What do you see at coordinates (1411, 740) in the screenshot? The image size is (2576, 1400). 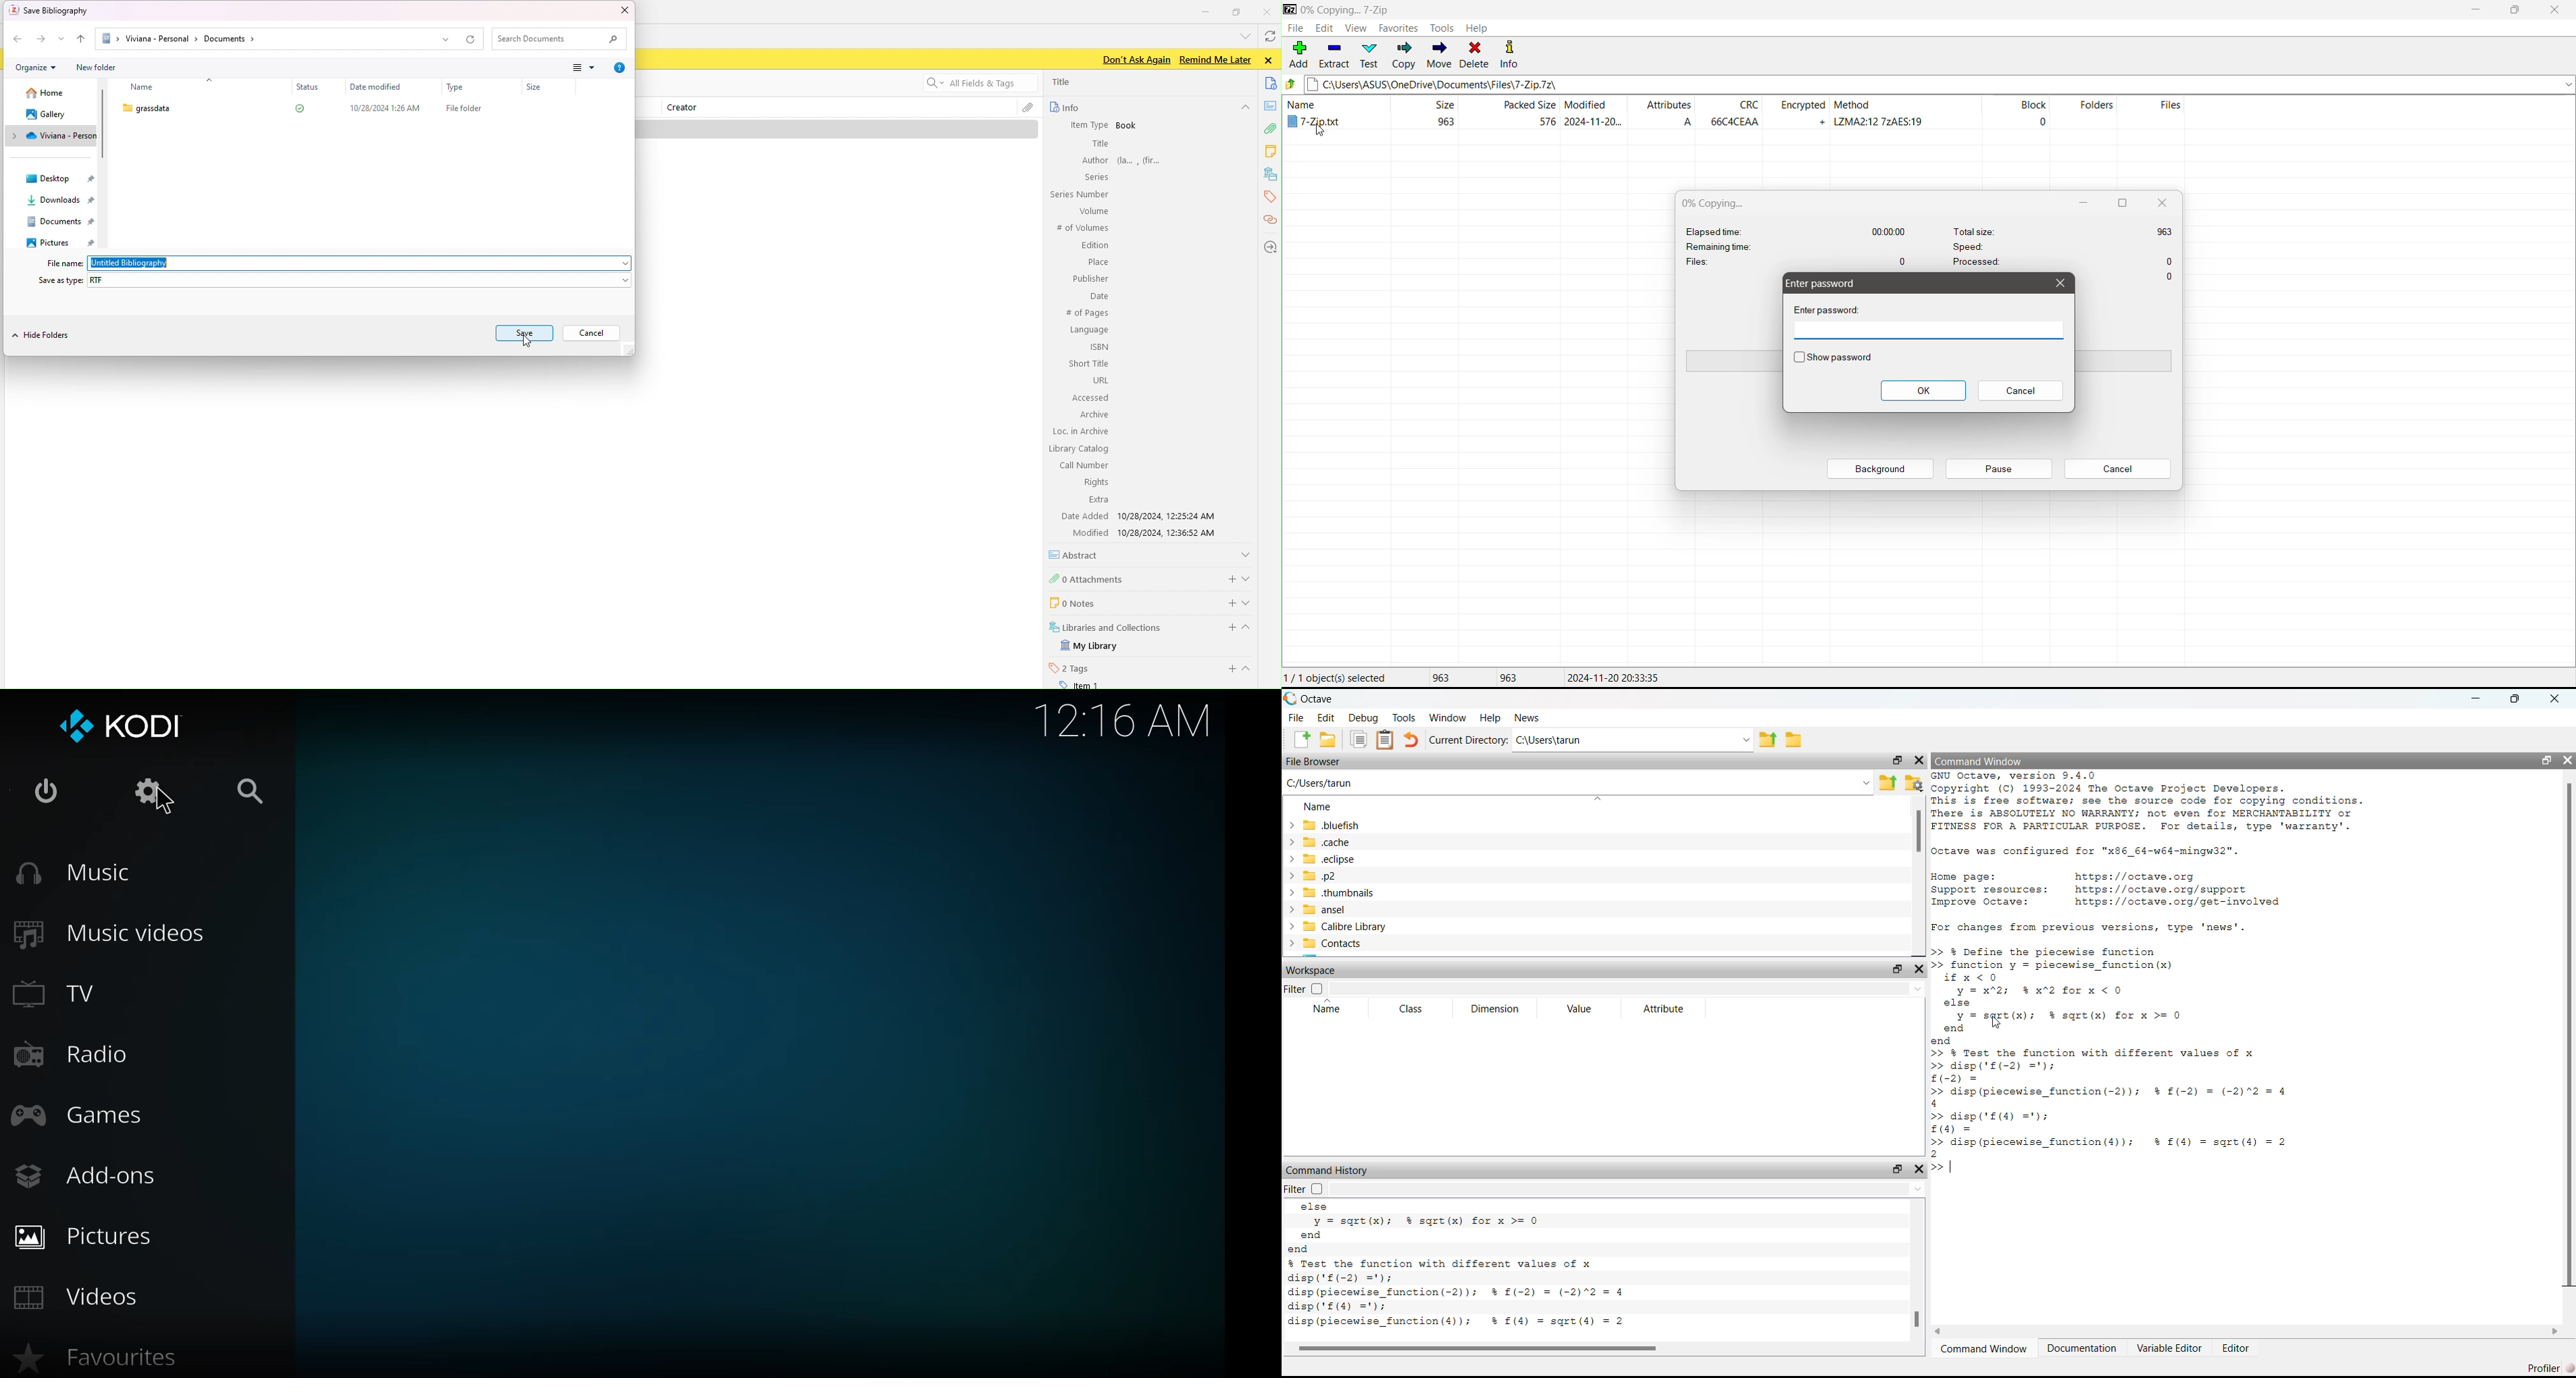 I see `Undo` at bounding box center [1411, 740].